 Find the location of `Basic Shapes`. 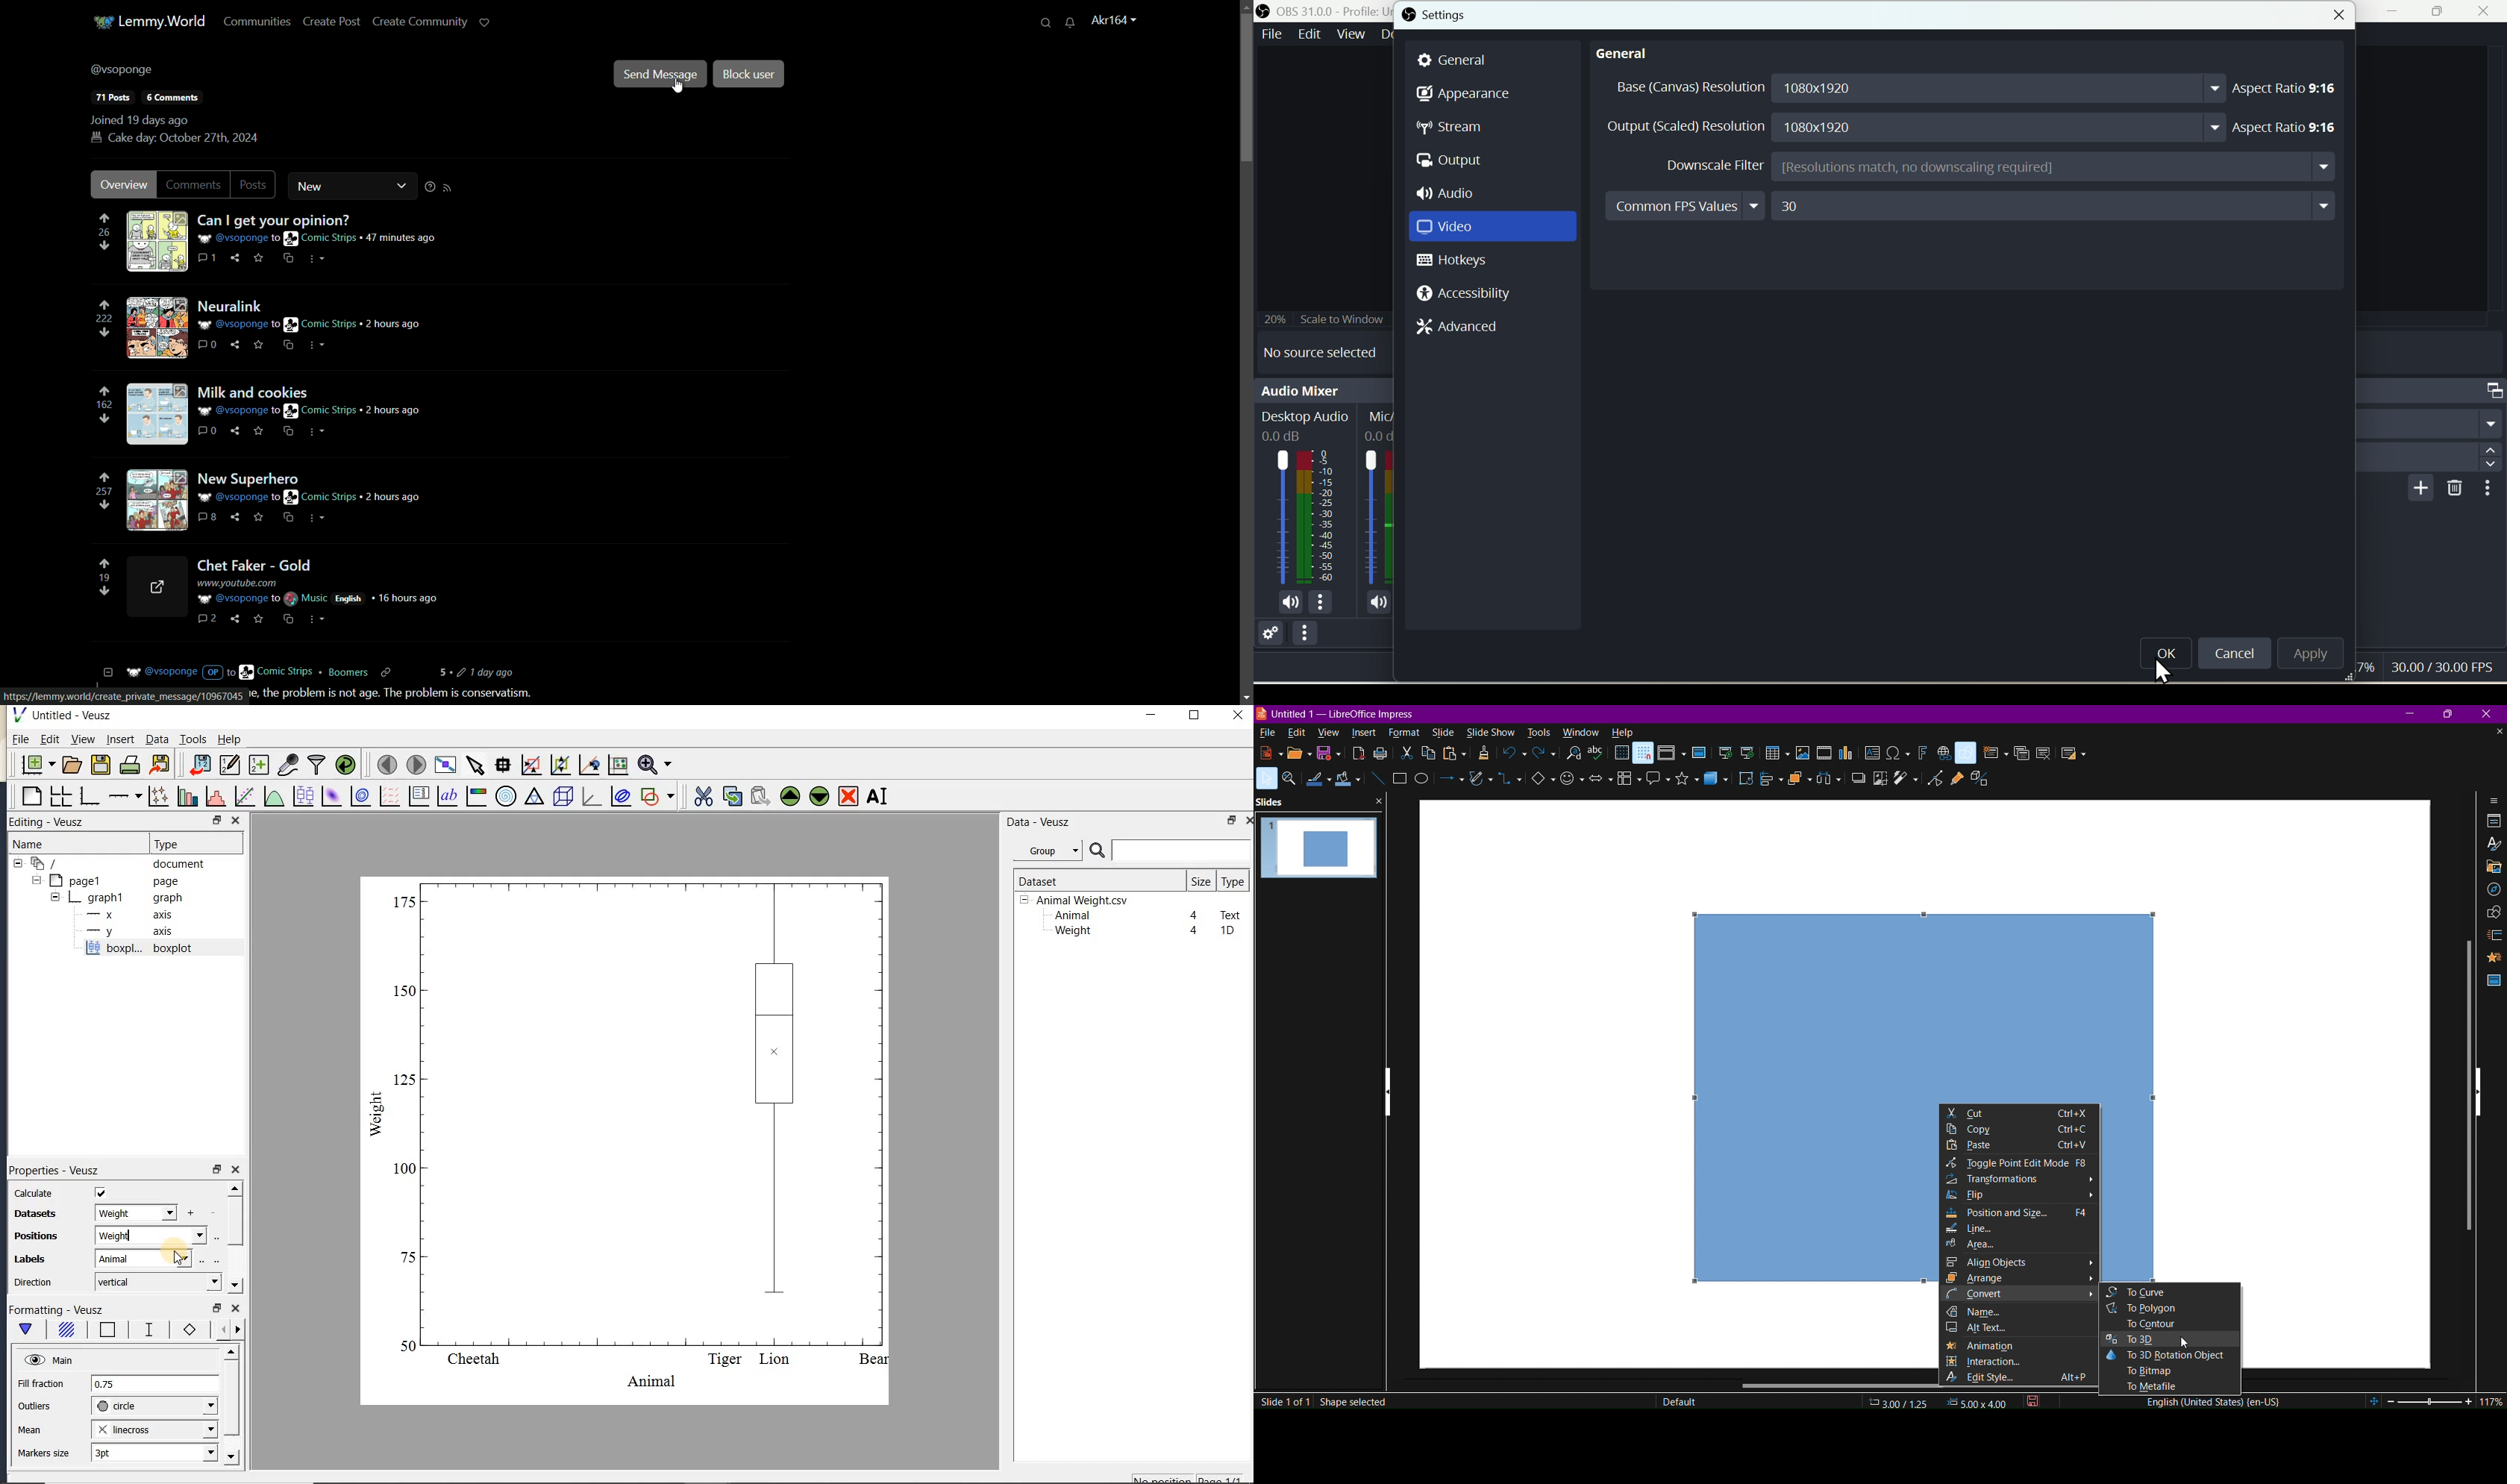

Basic Shapes is located at coordinates (1968, 753).